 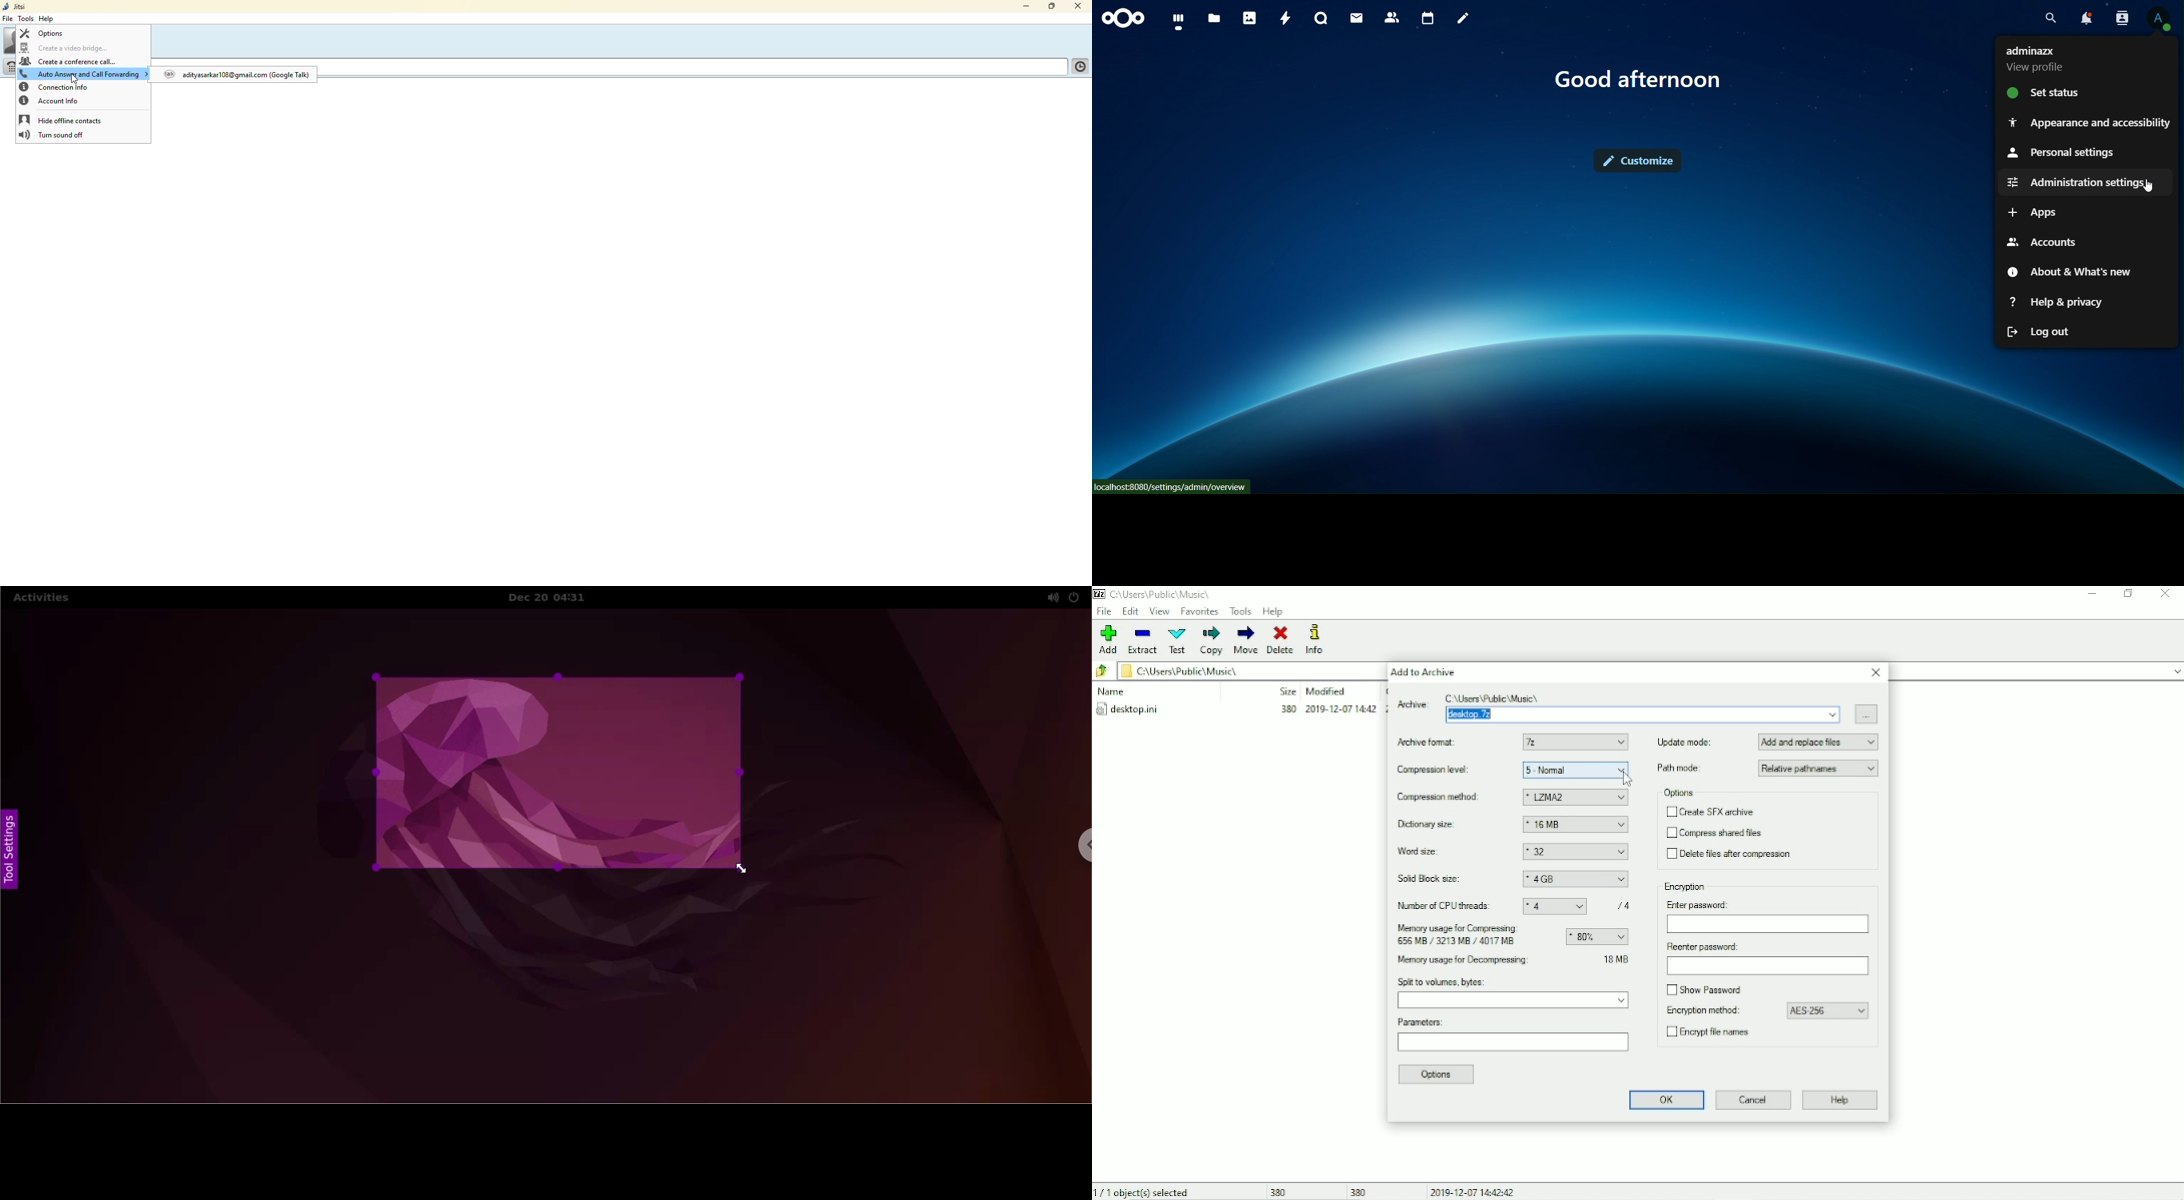 I want to click on 7z, so click(x=1576, y=742).